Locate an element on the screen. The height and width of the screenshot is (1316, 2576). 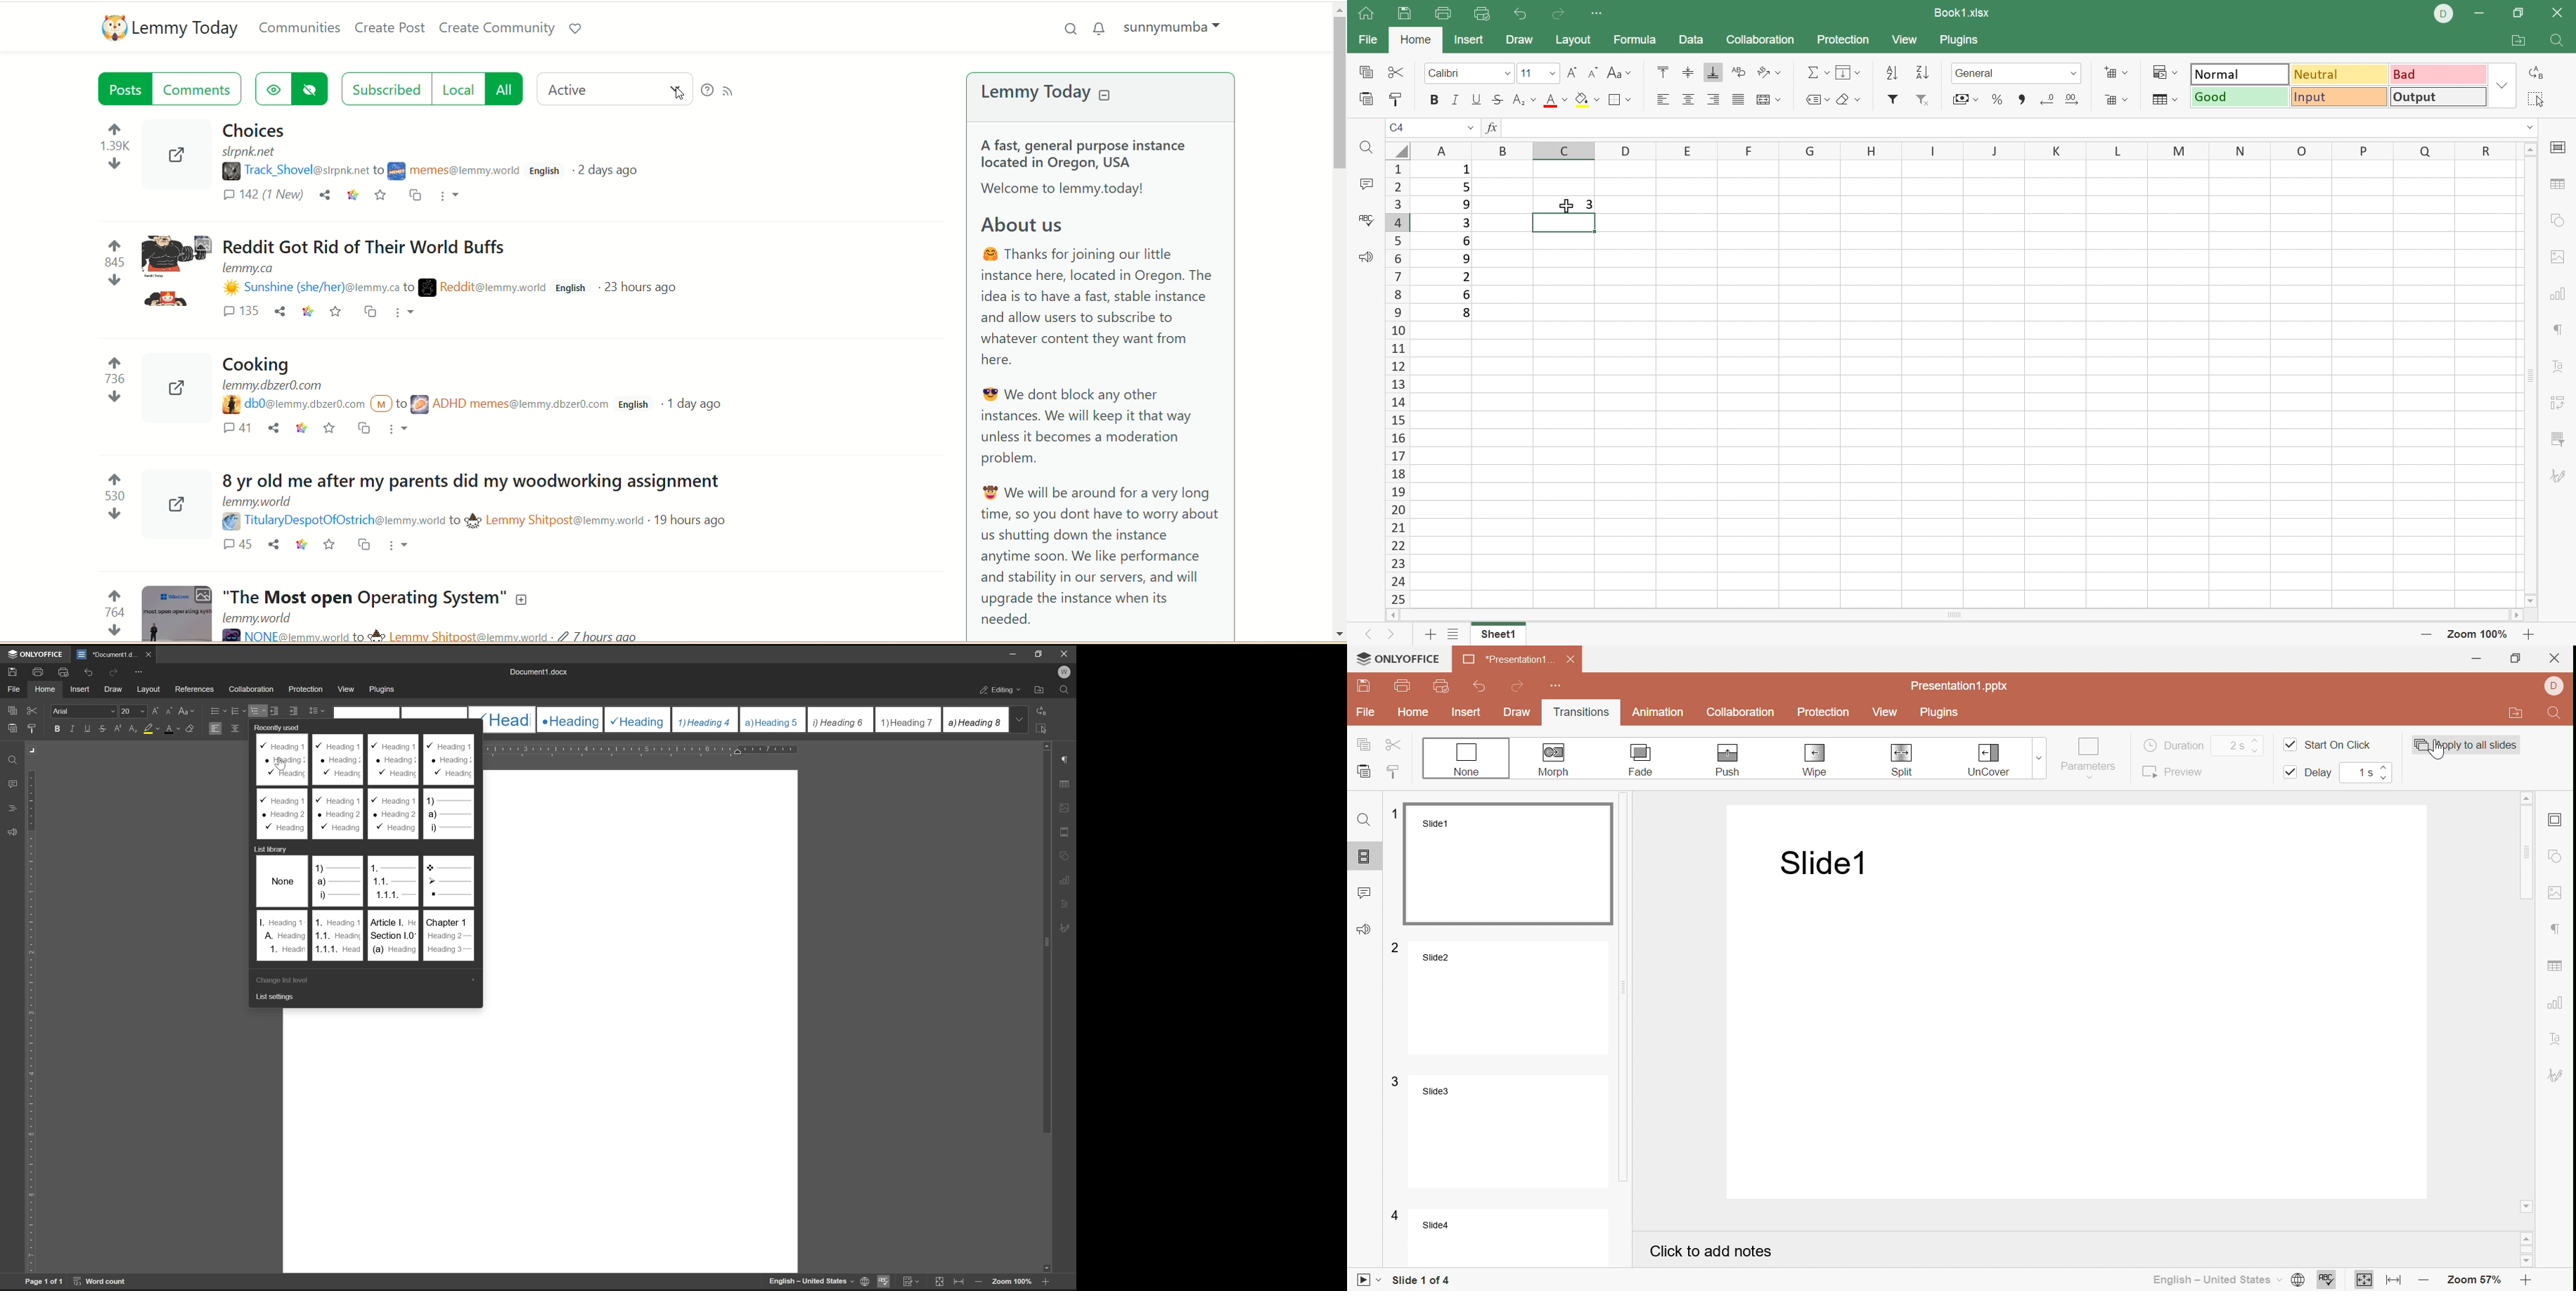
image settings is located at coordinates (1064, 805).